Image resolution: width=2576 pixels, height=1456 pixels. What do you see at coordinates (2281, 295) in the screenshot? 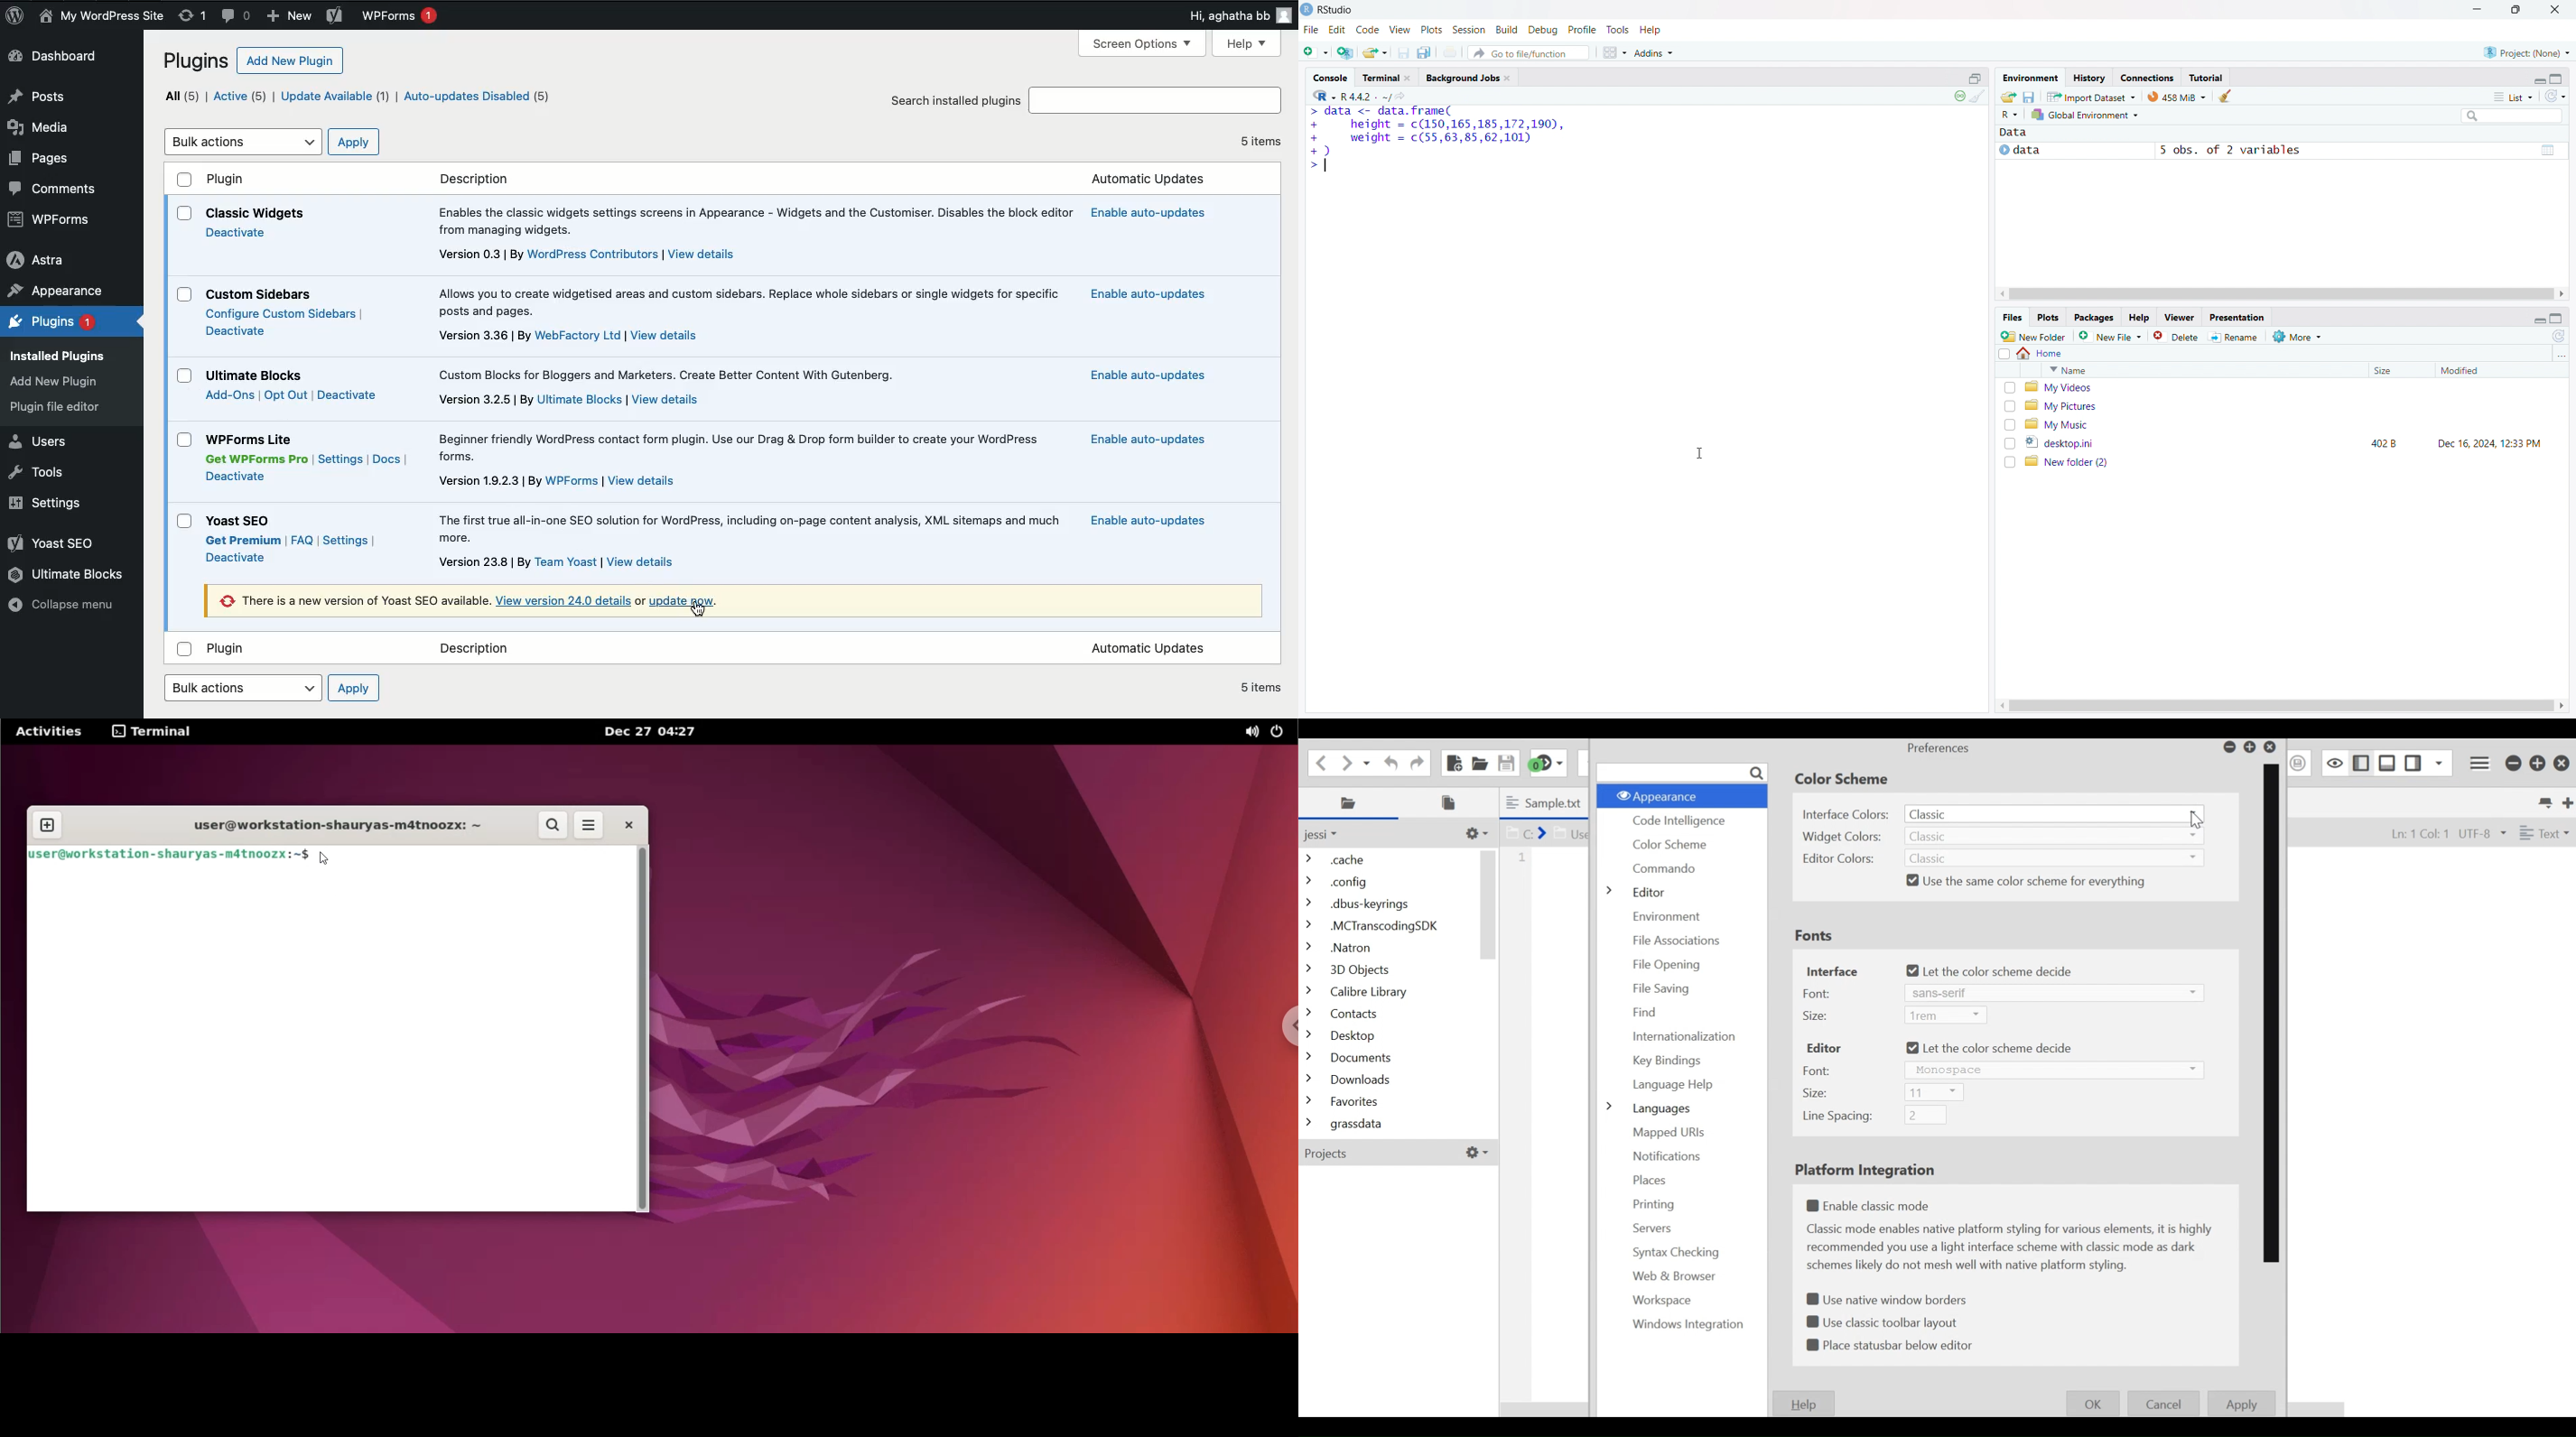
I see `scrollbar` at bounding box center [2281, 295].